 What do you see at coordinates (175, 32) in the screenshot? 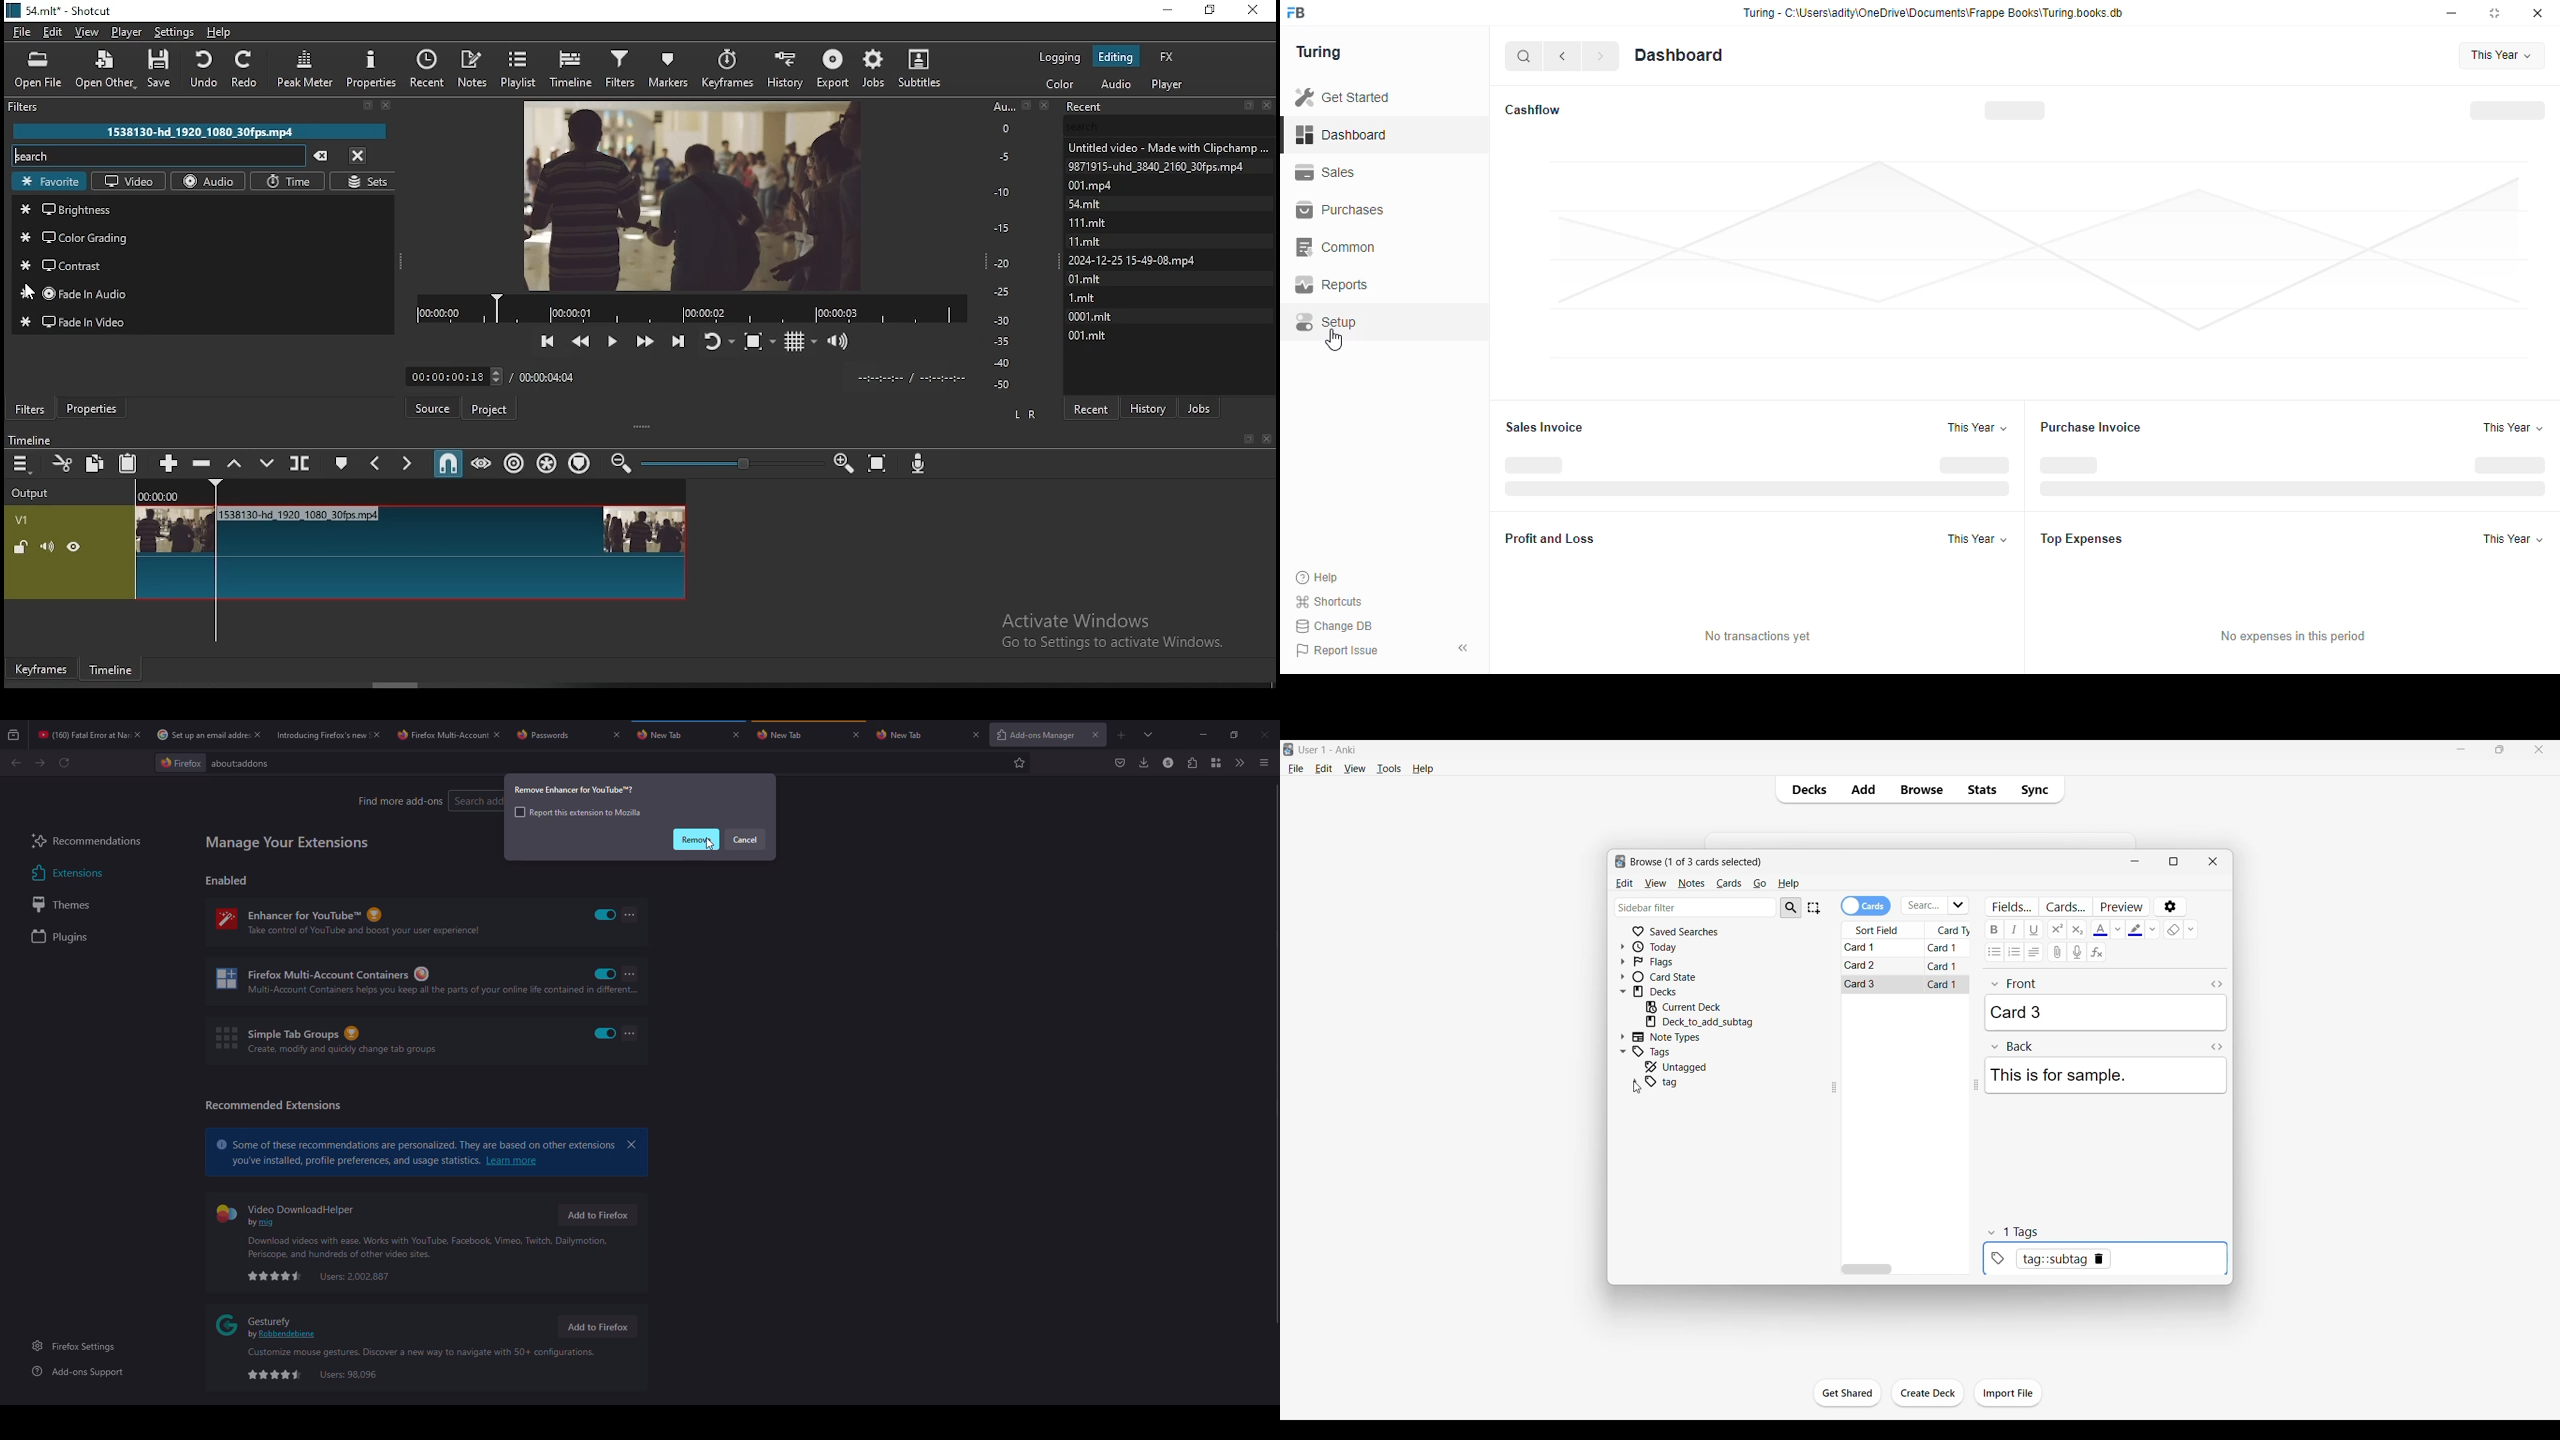
I see `settings` at bounding box center [175, 32].